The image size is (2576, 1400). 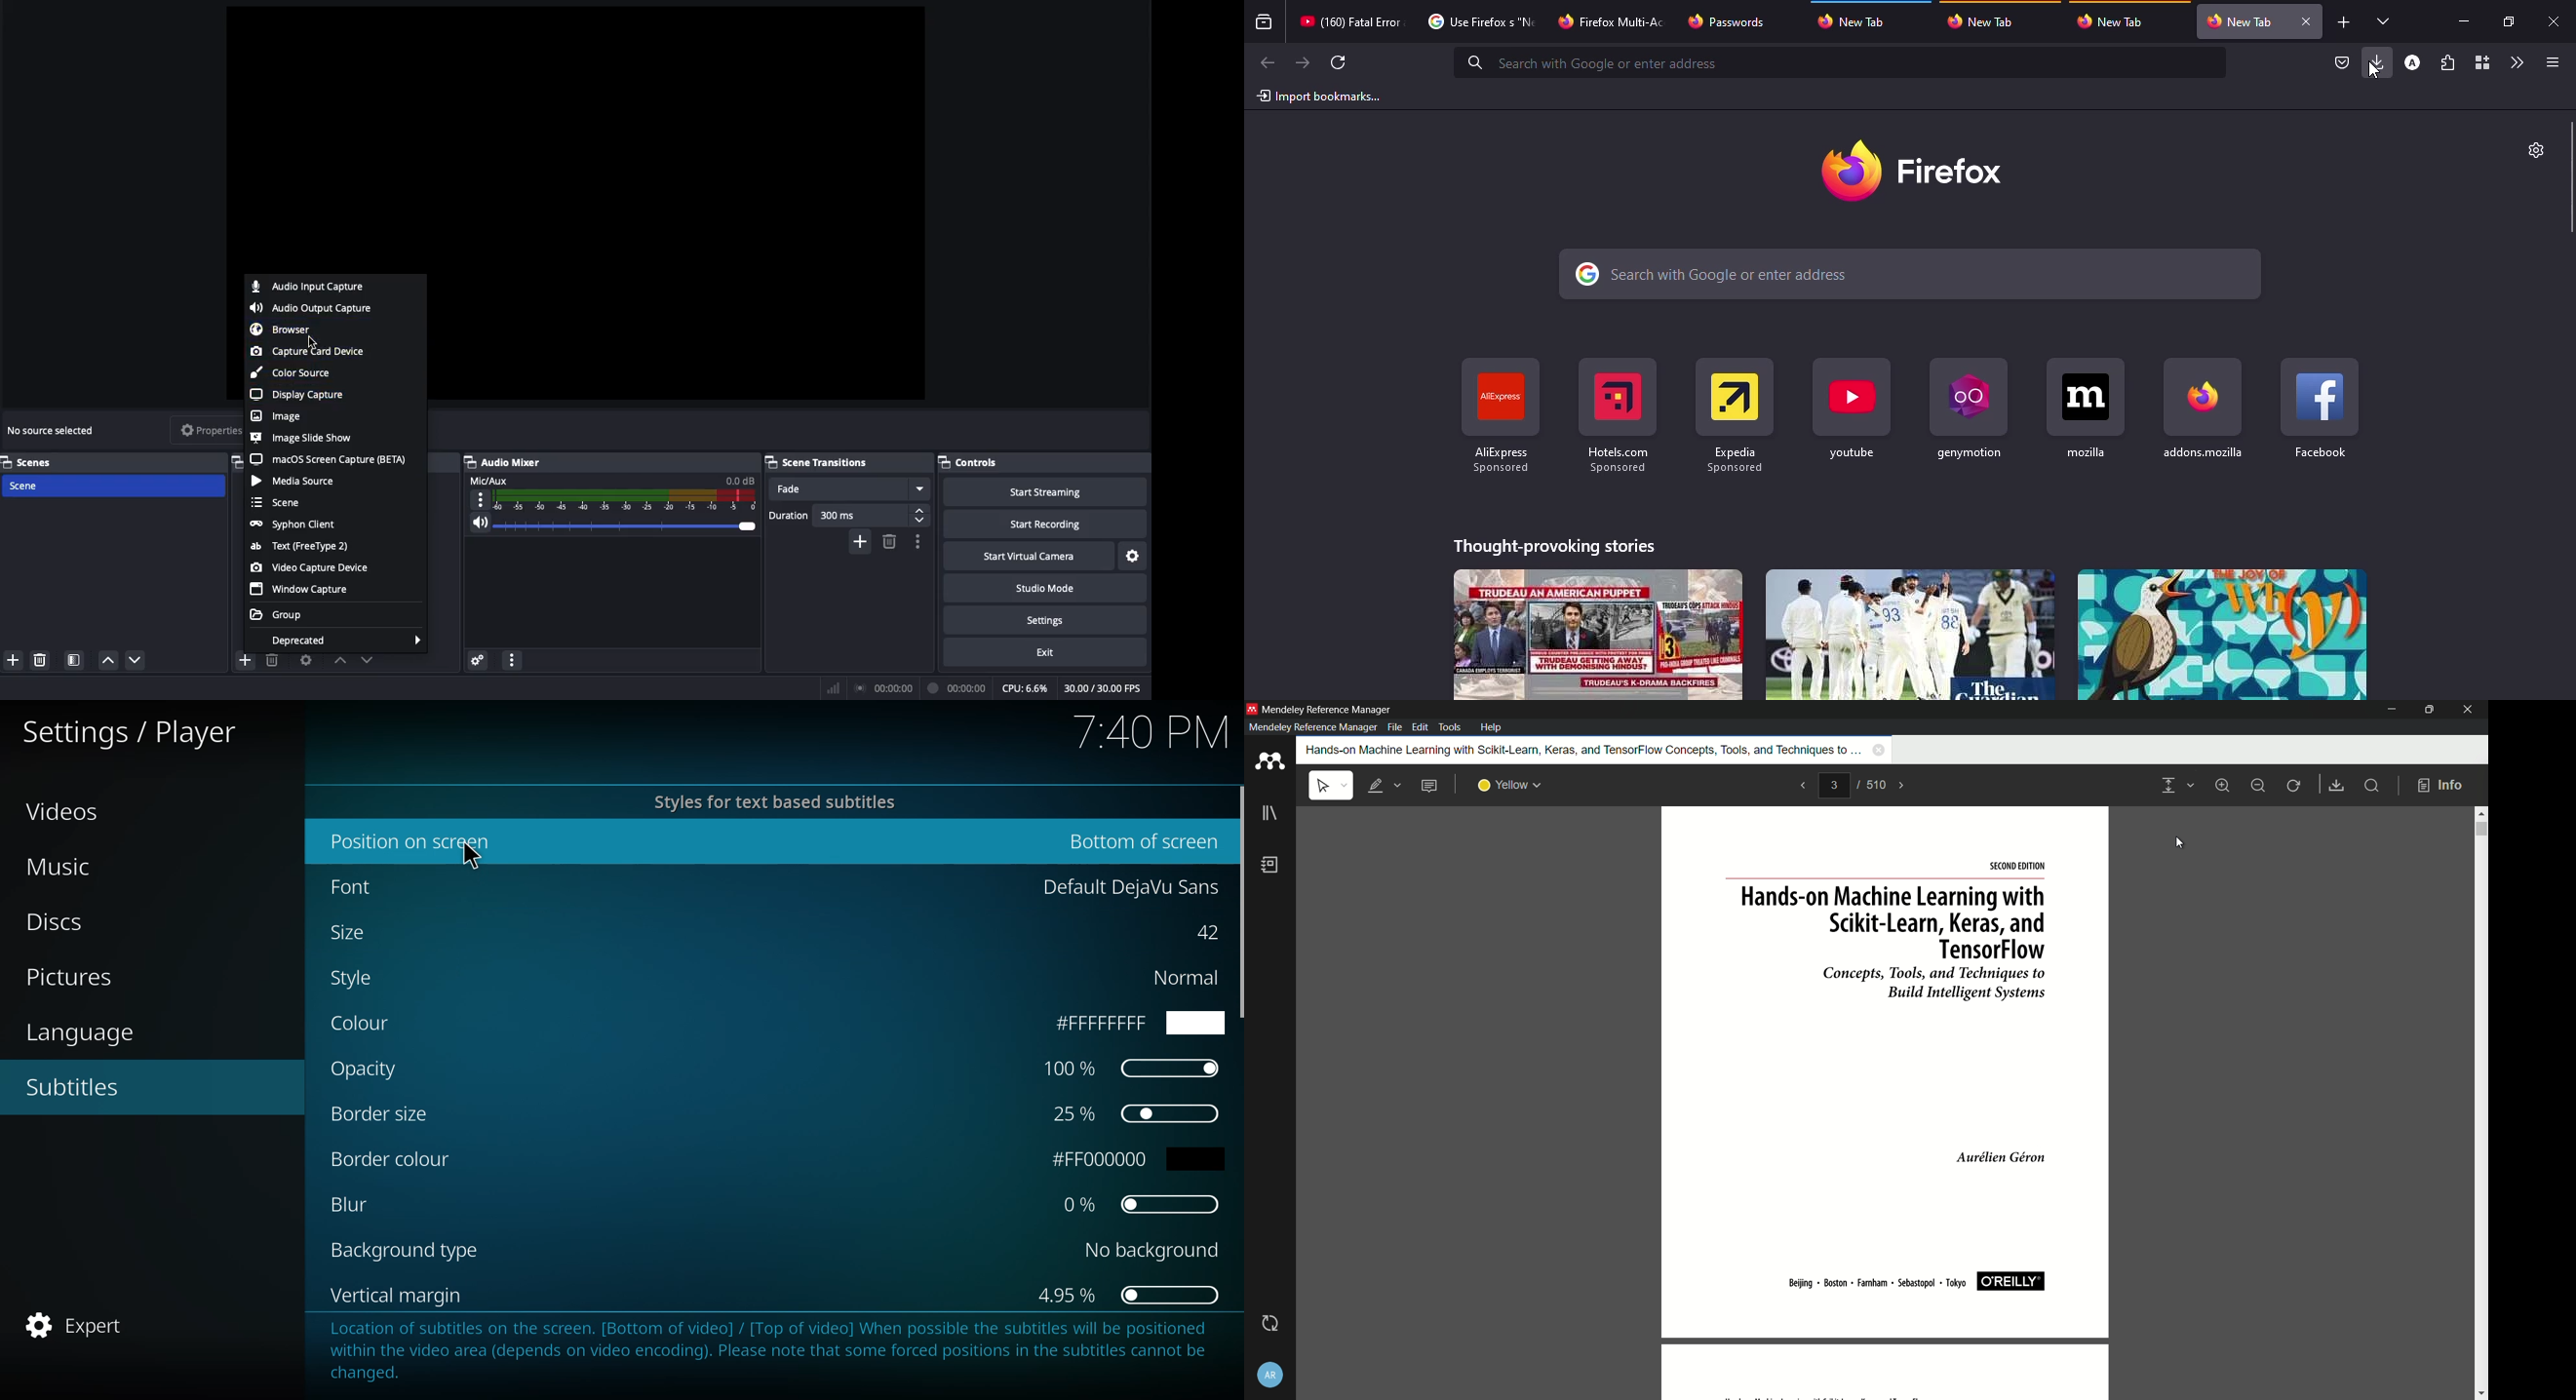 What do you see at coordinates (1265, 63) in the screenshot?
I see `back` at bounding box center [1265, 63].